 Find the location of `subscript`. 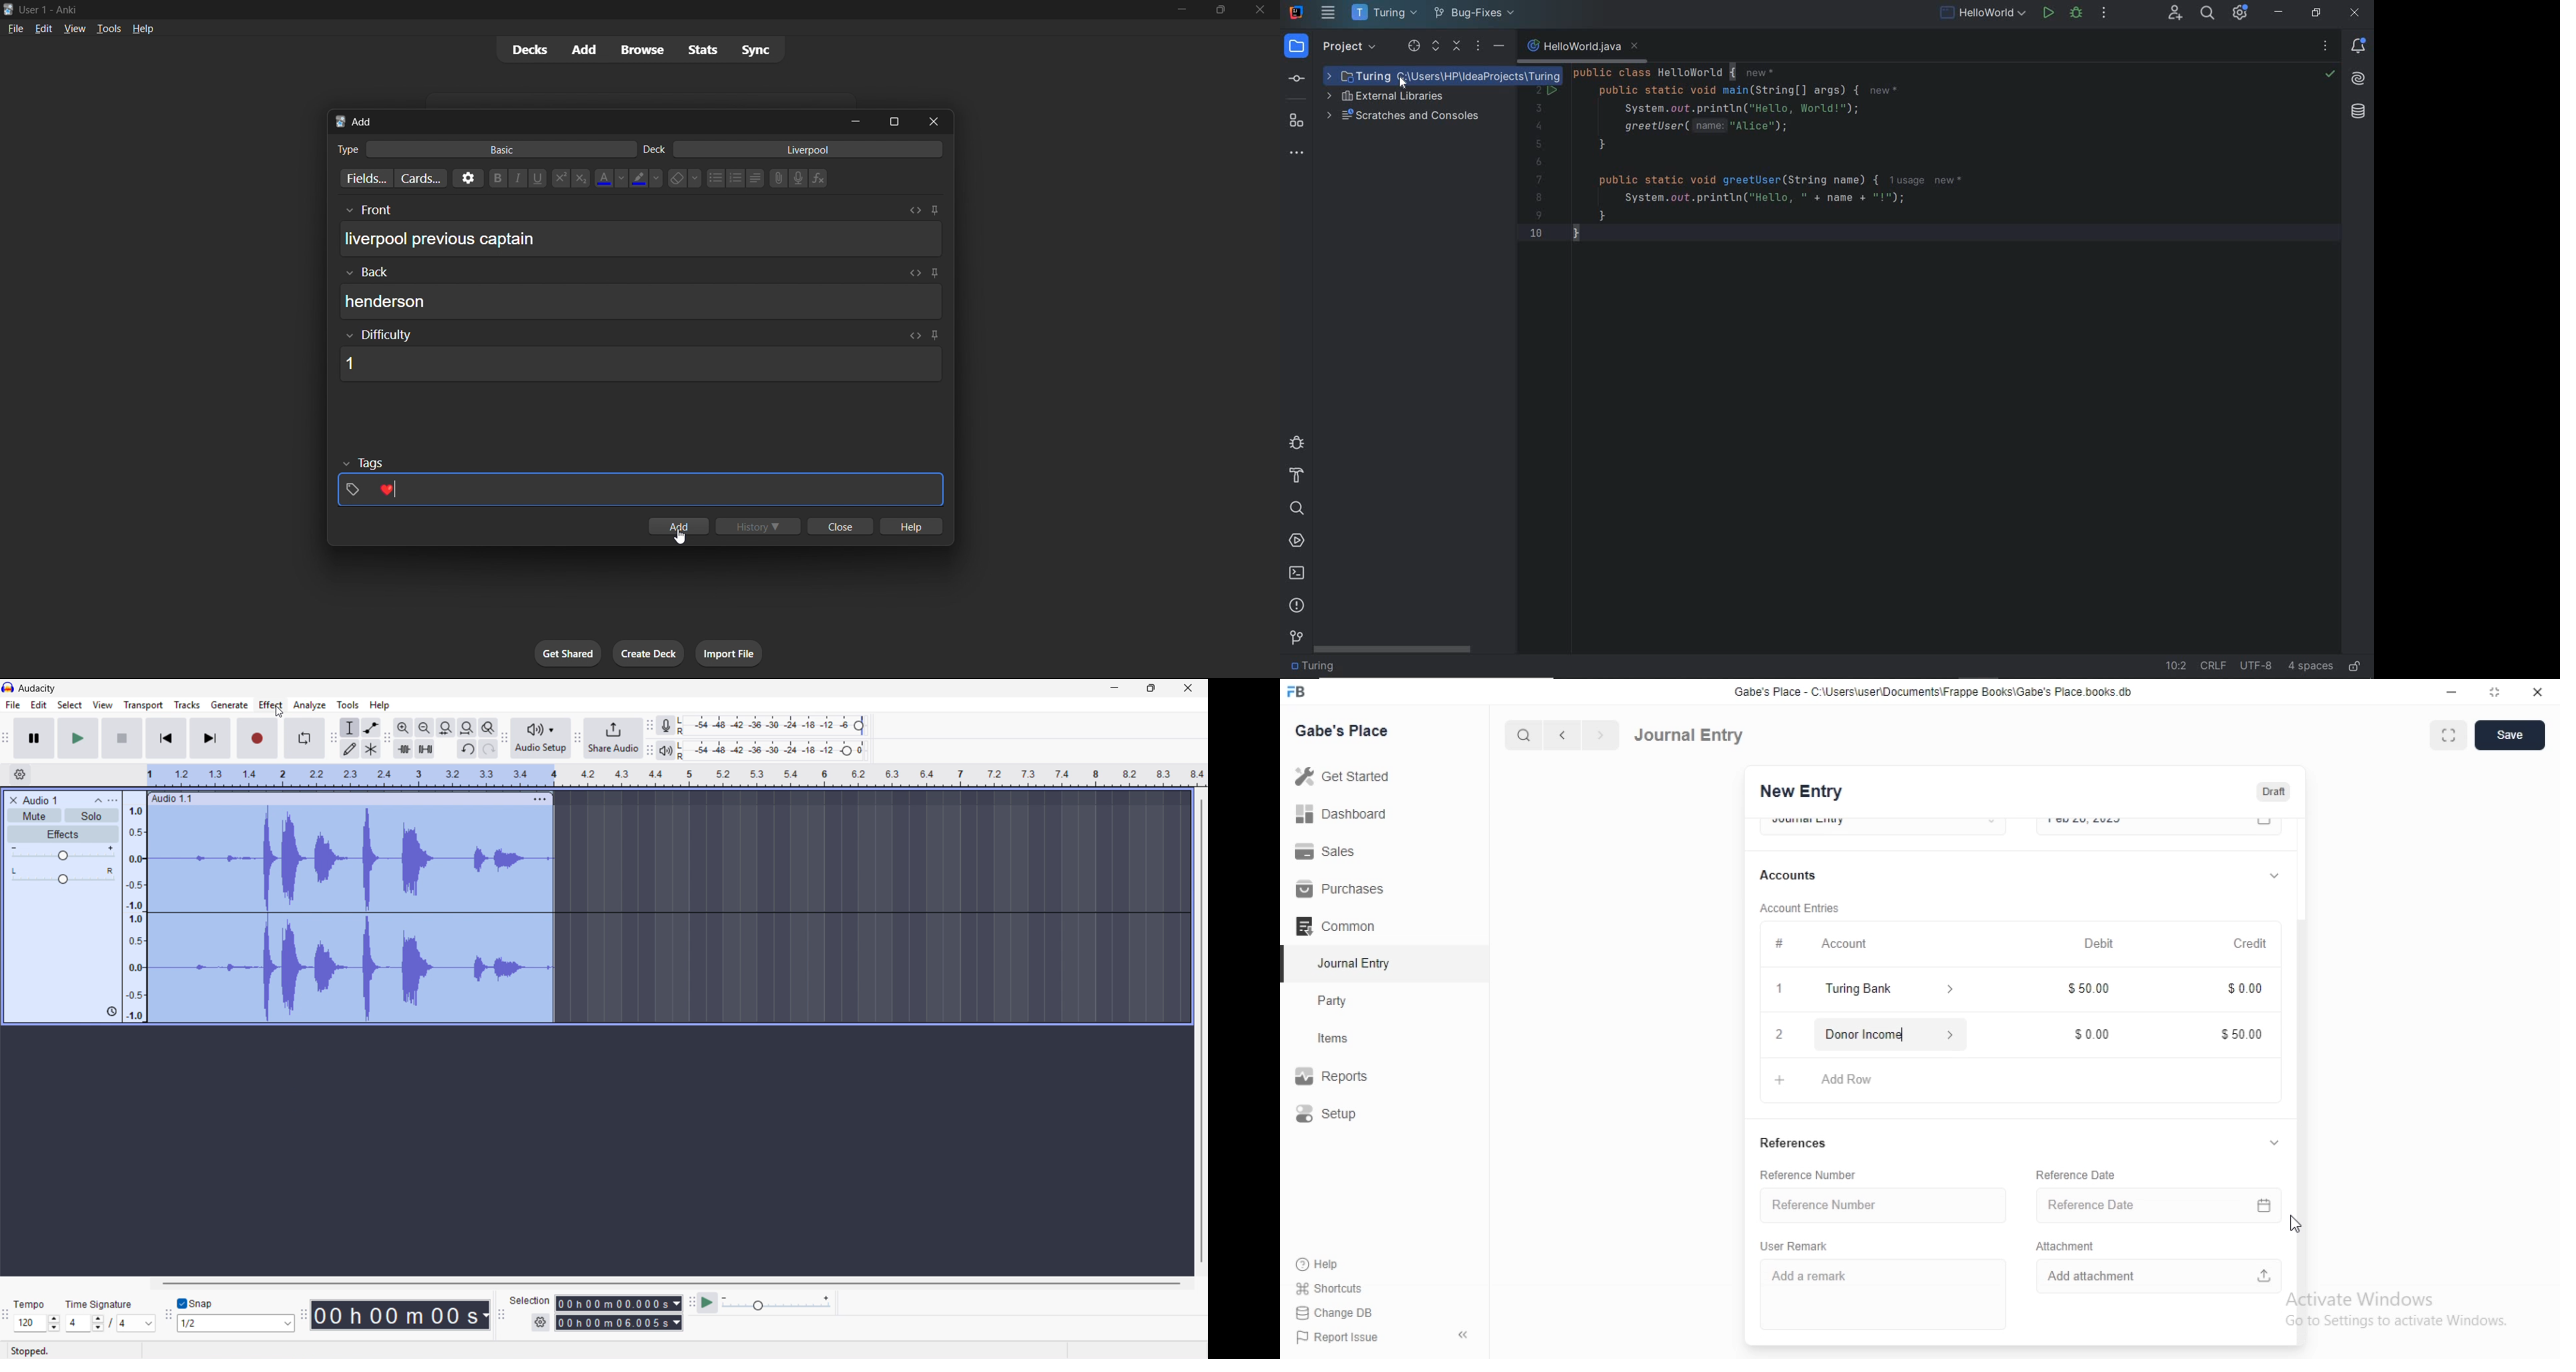

subscript is located at coordinates (579, 178).